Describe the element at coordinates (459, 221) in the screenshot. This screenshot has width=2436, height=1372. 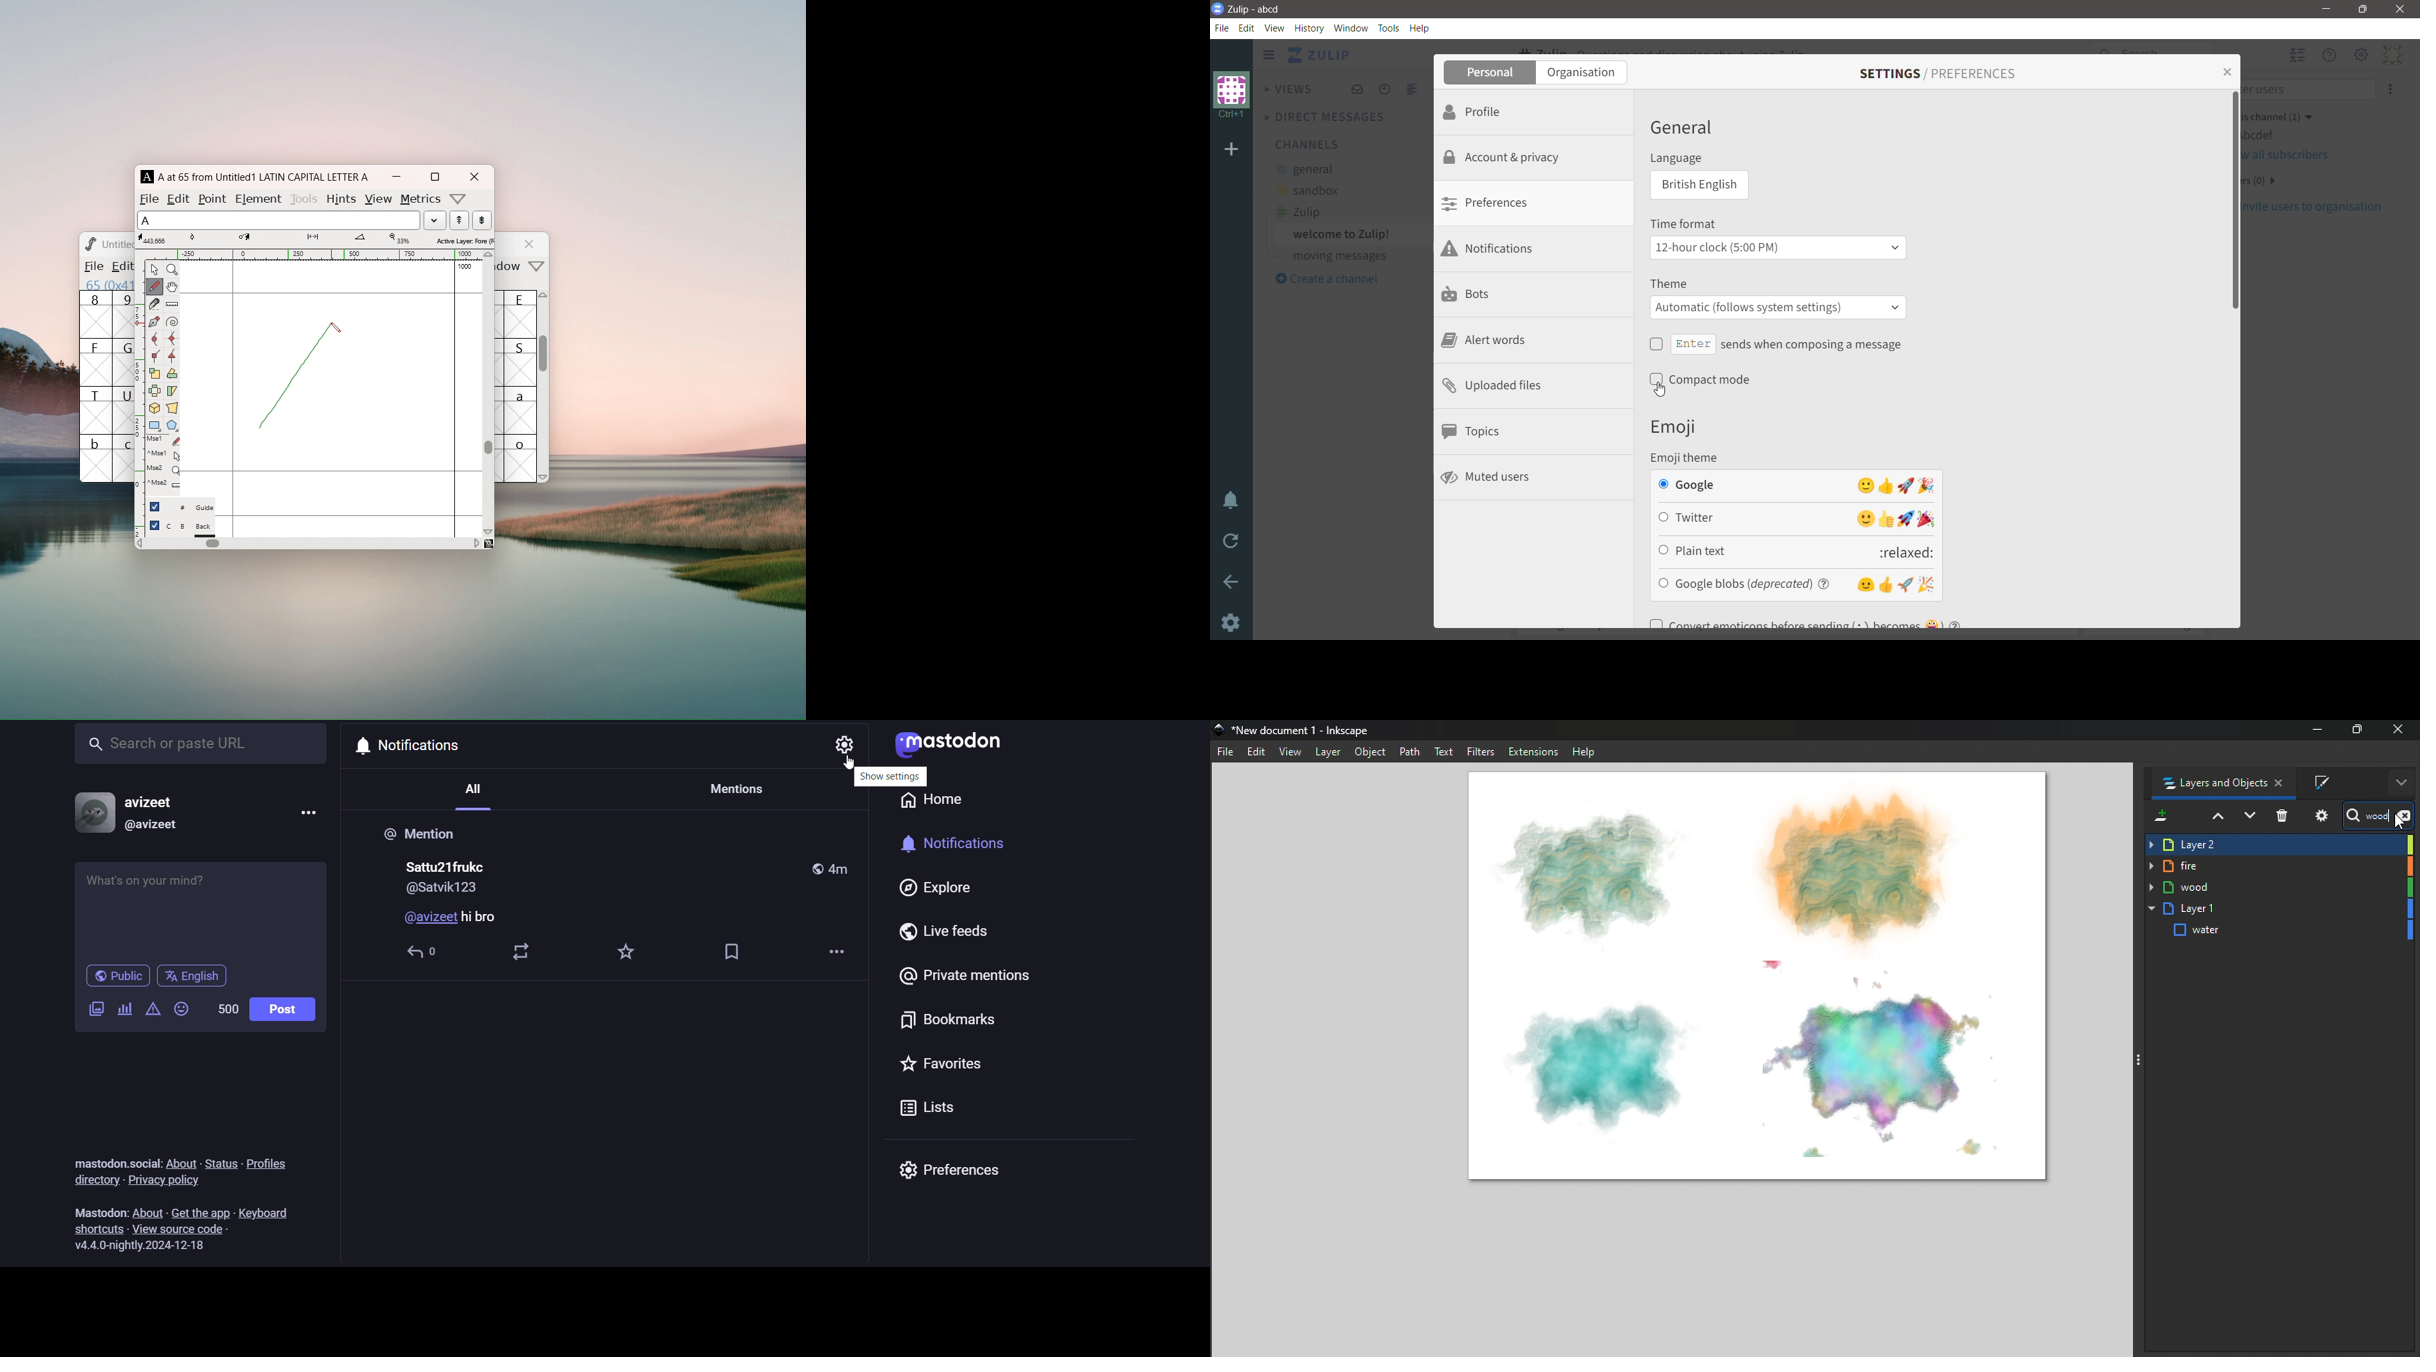
I see `show the next word in the wordlist` at that location.